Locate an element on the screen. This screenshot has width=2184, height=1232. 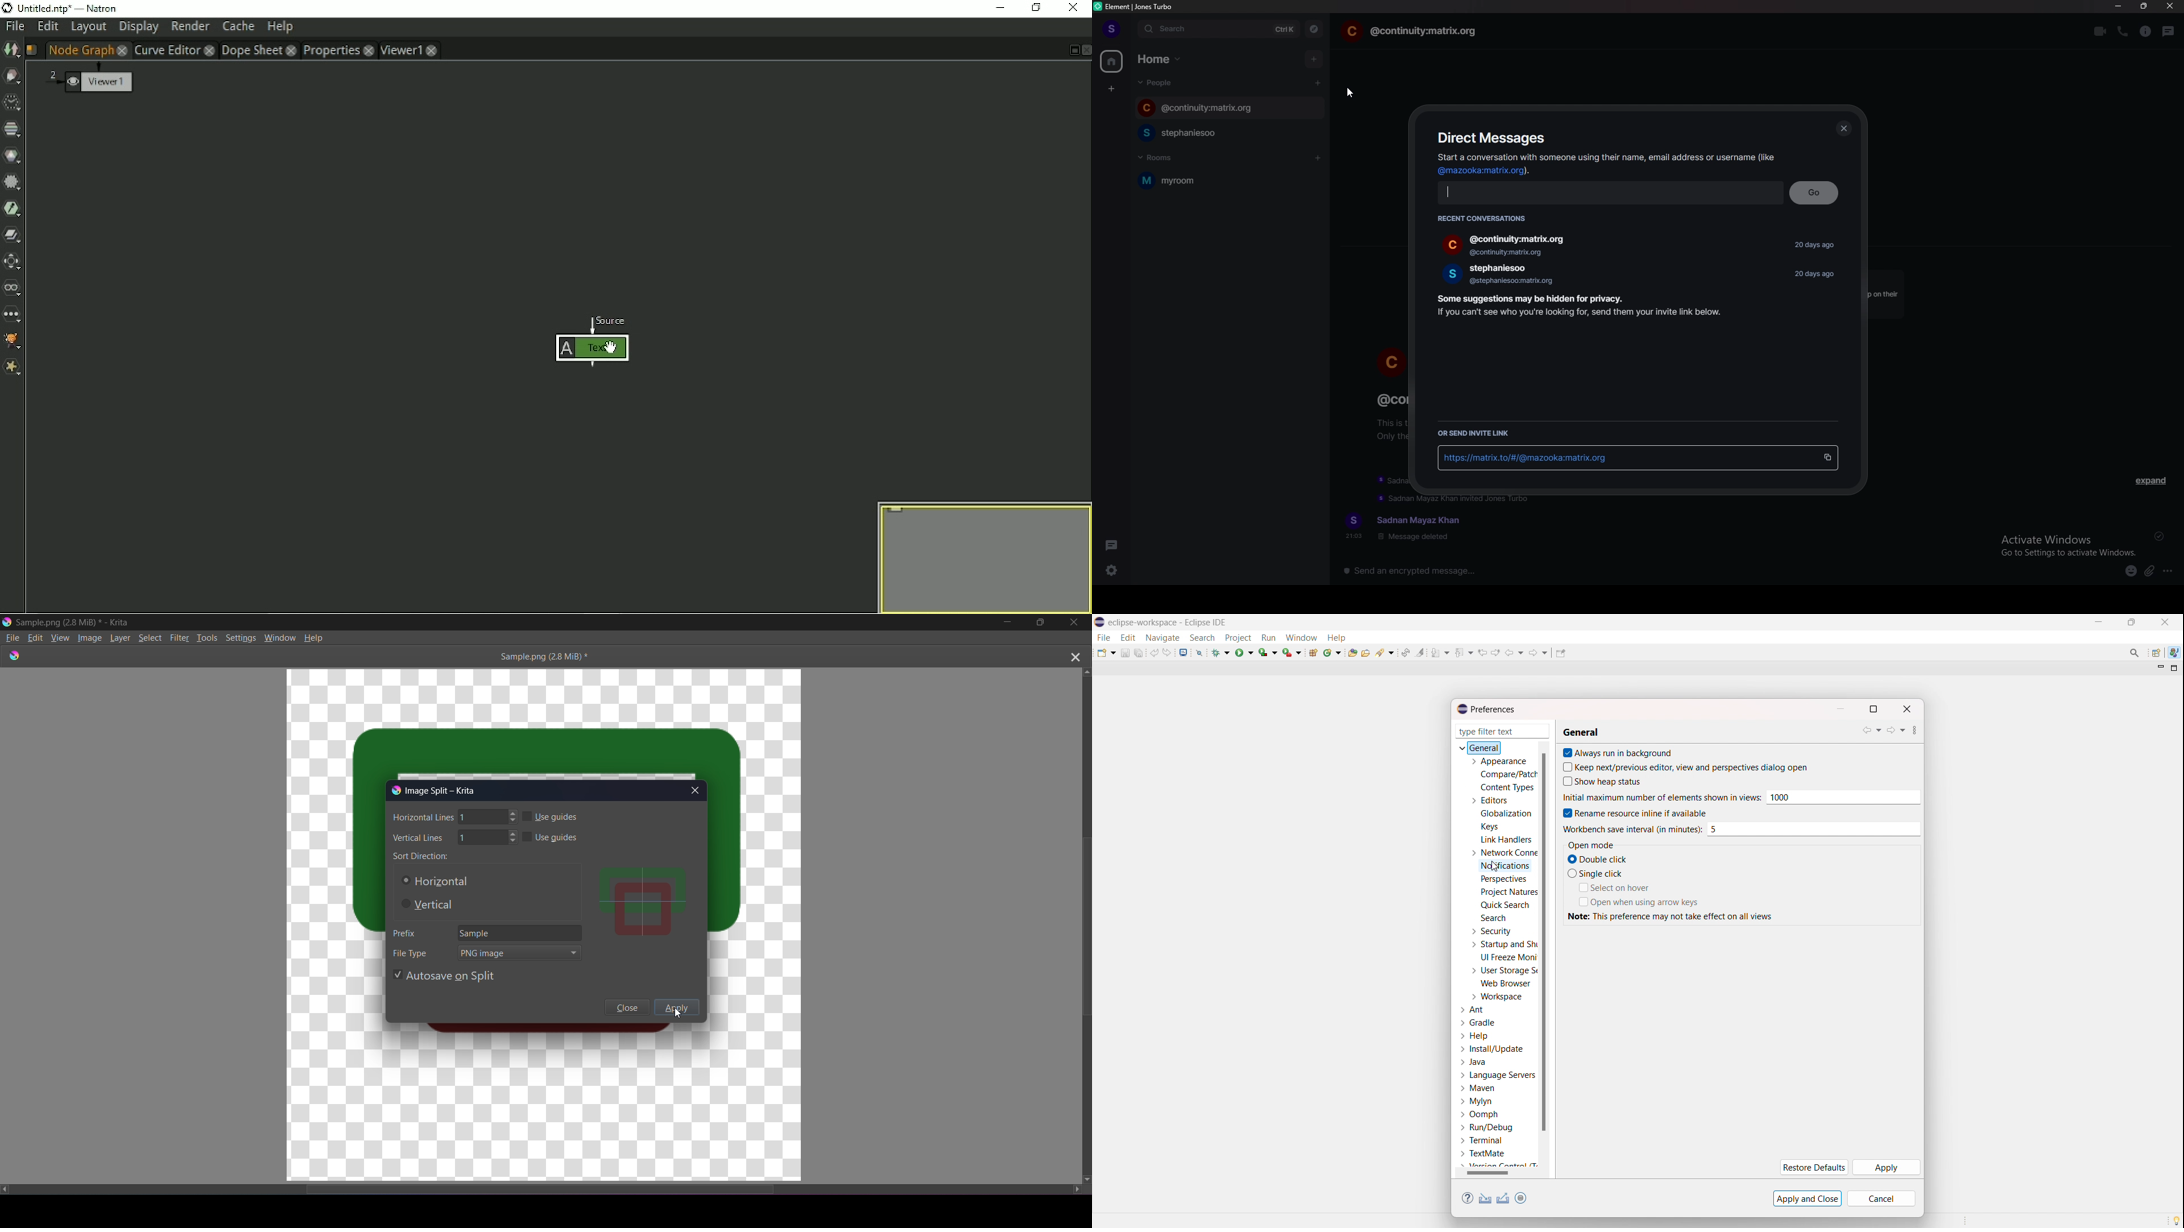
restore defaults is located at coordinates (1813, 1168).